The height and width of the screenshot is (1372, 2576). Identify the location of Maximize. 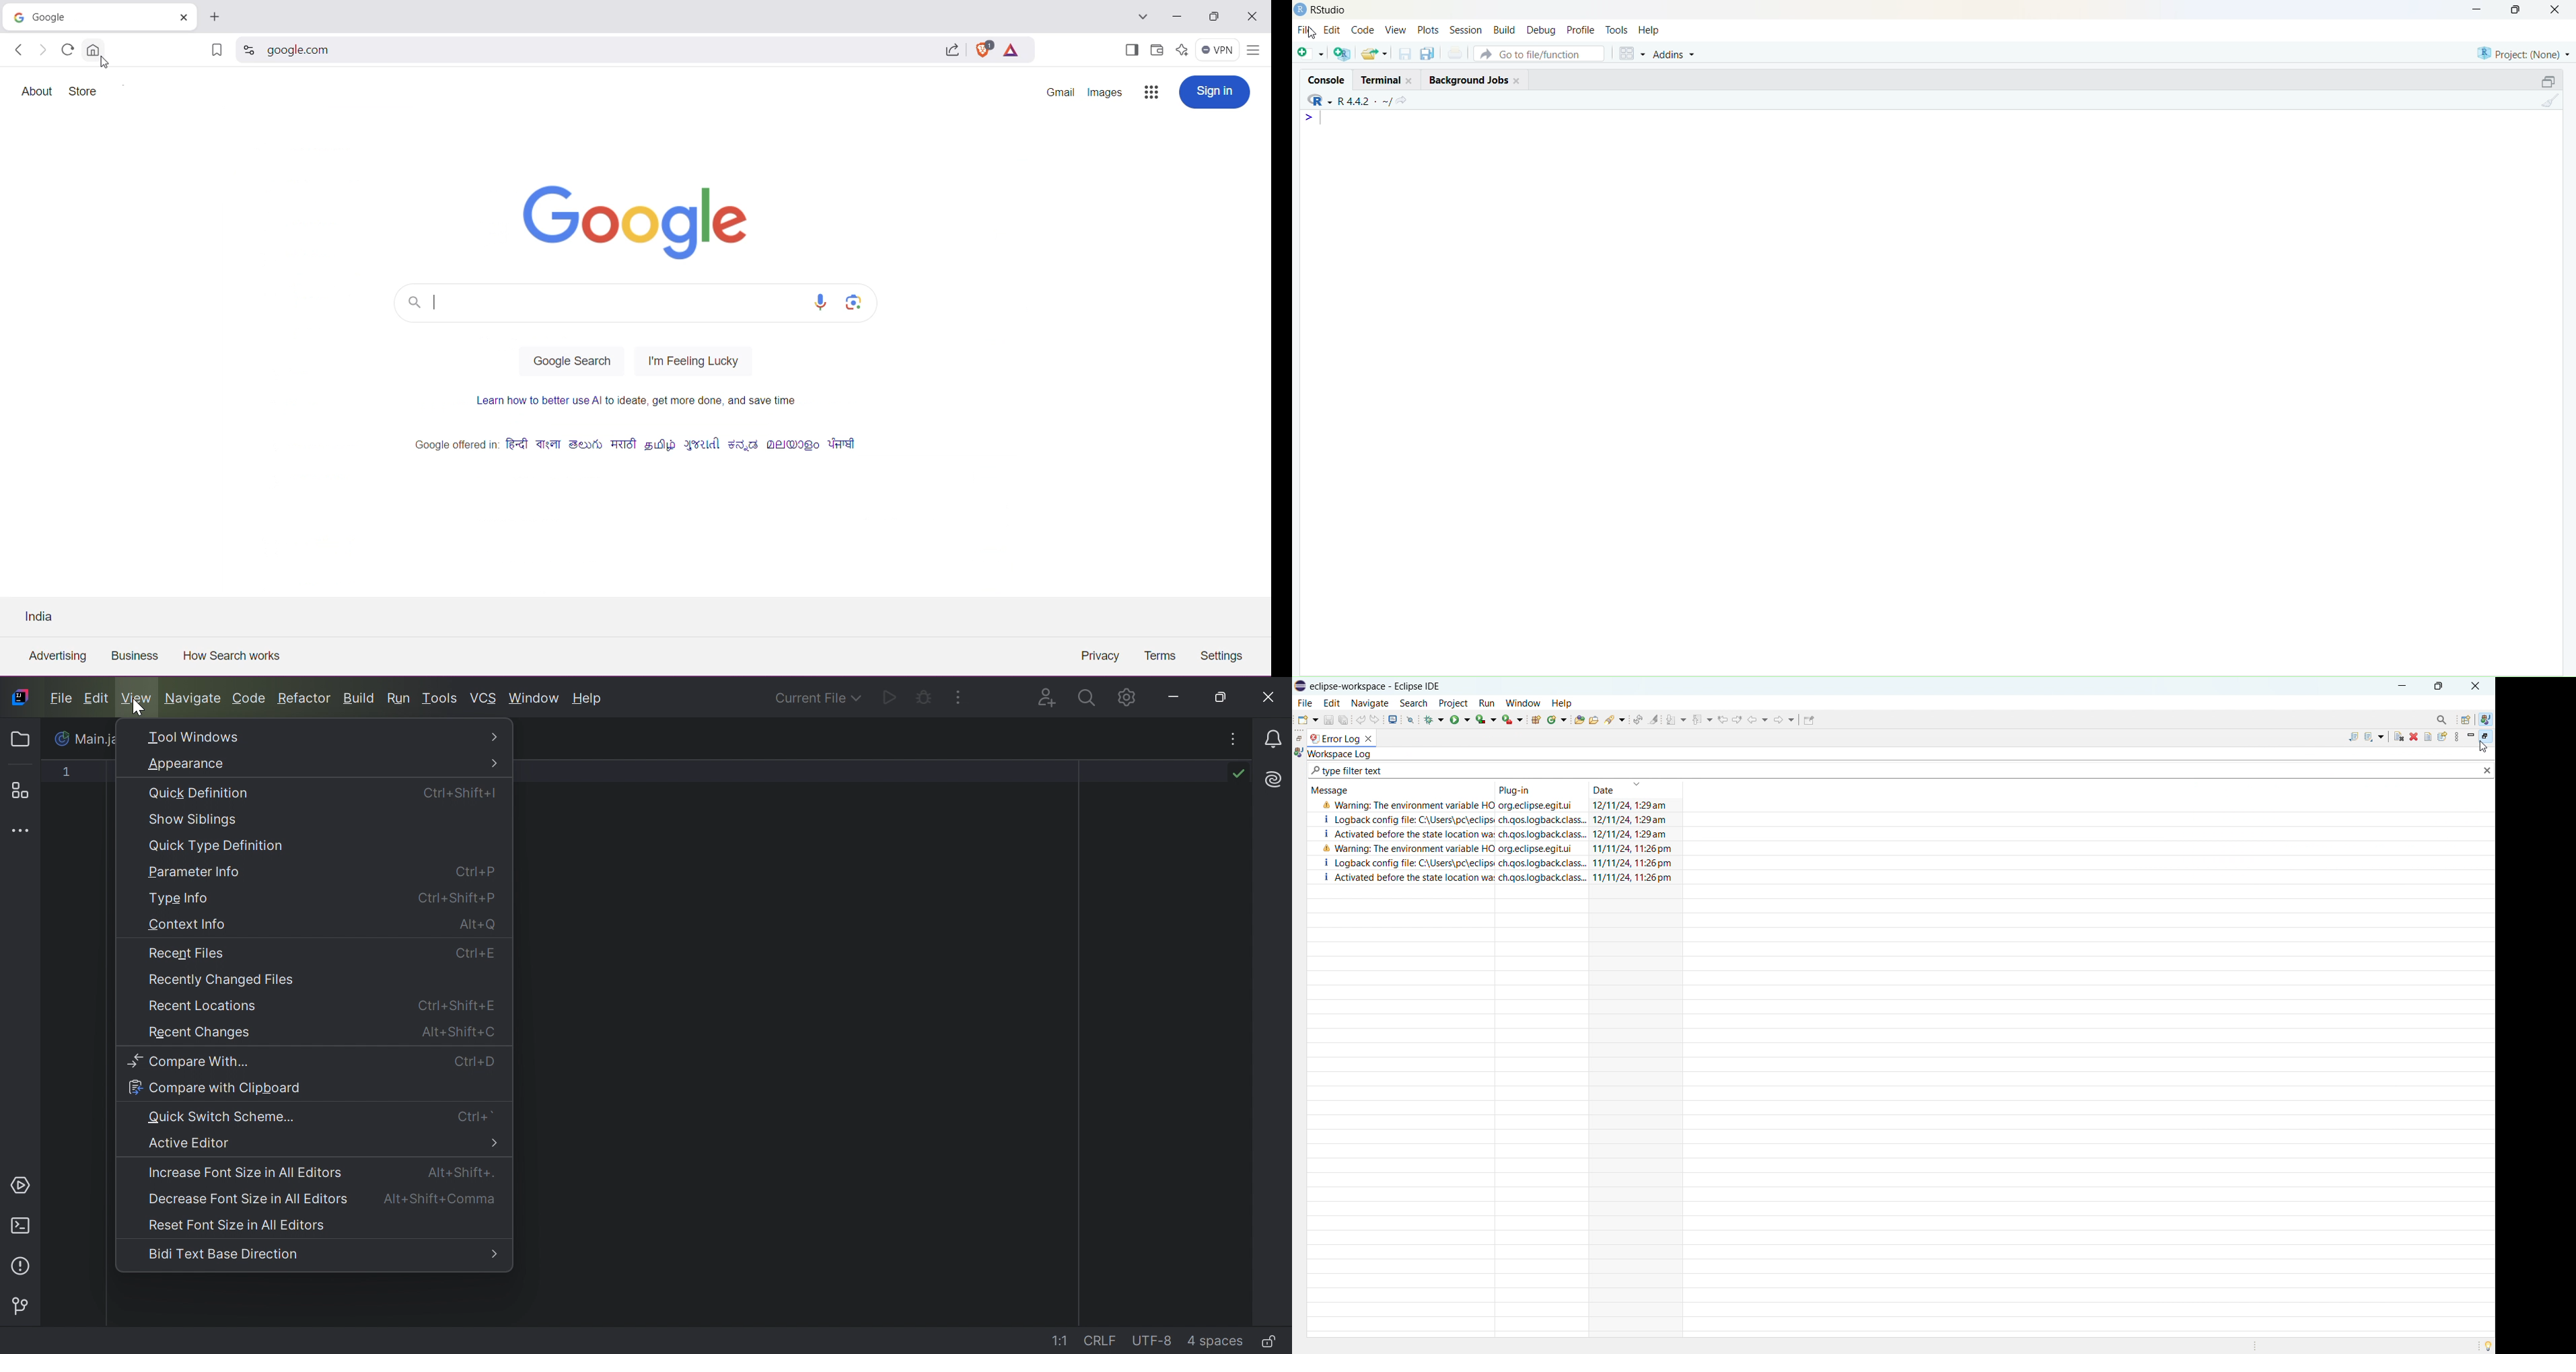
(2519, 9).